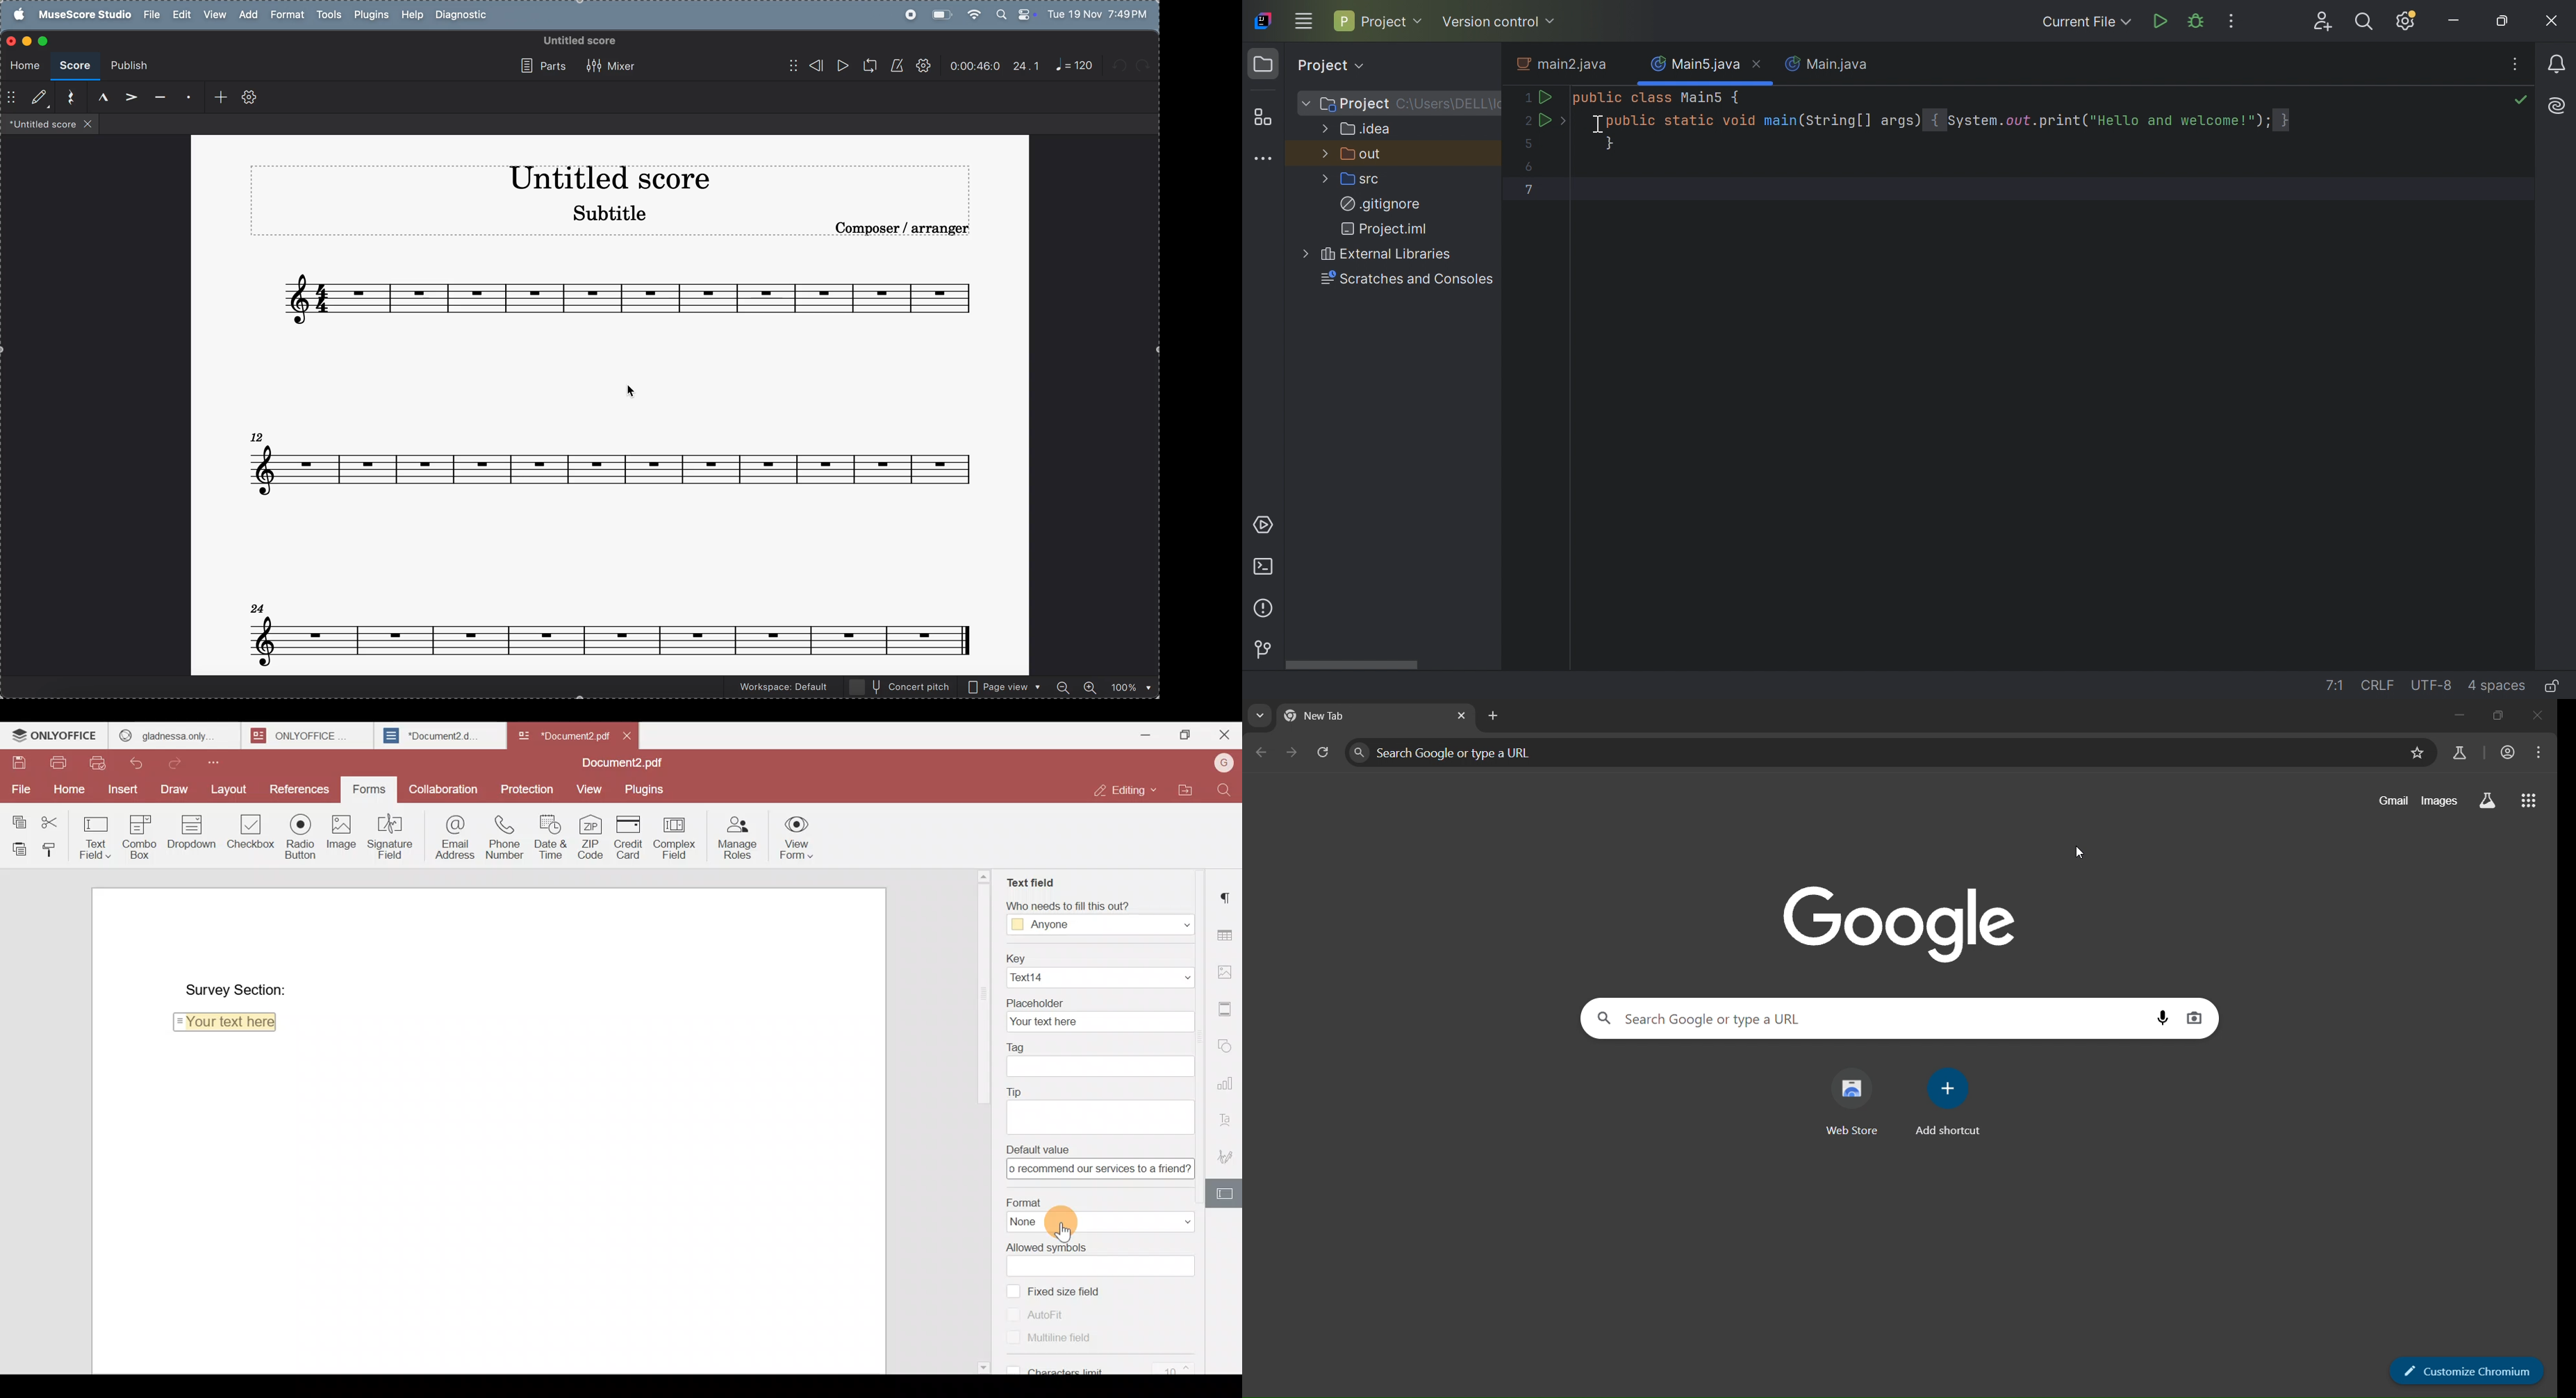 The height and width of the screenshot is (1400, 2576). Describe the element at coordinates (74, 66) in the screenshot. I see `score` at that location.